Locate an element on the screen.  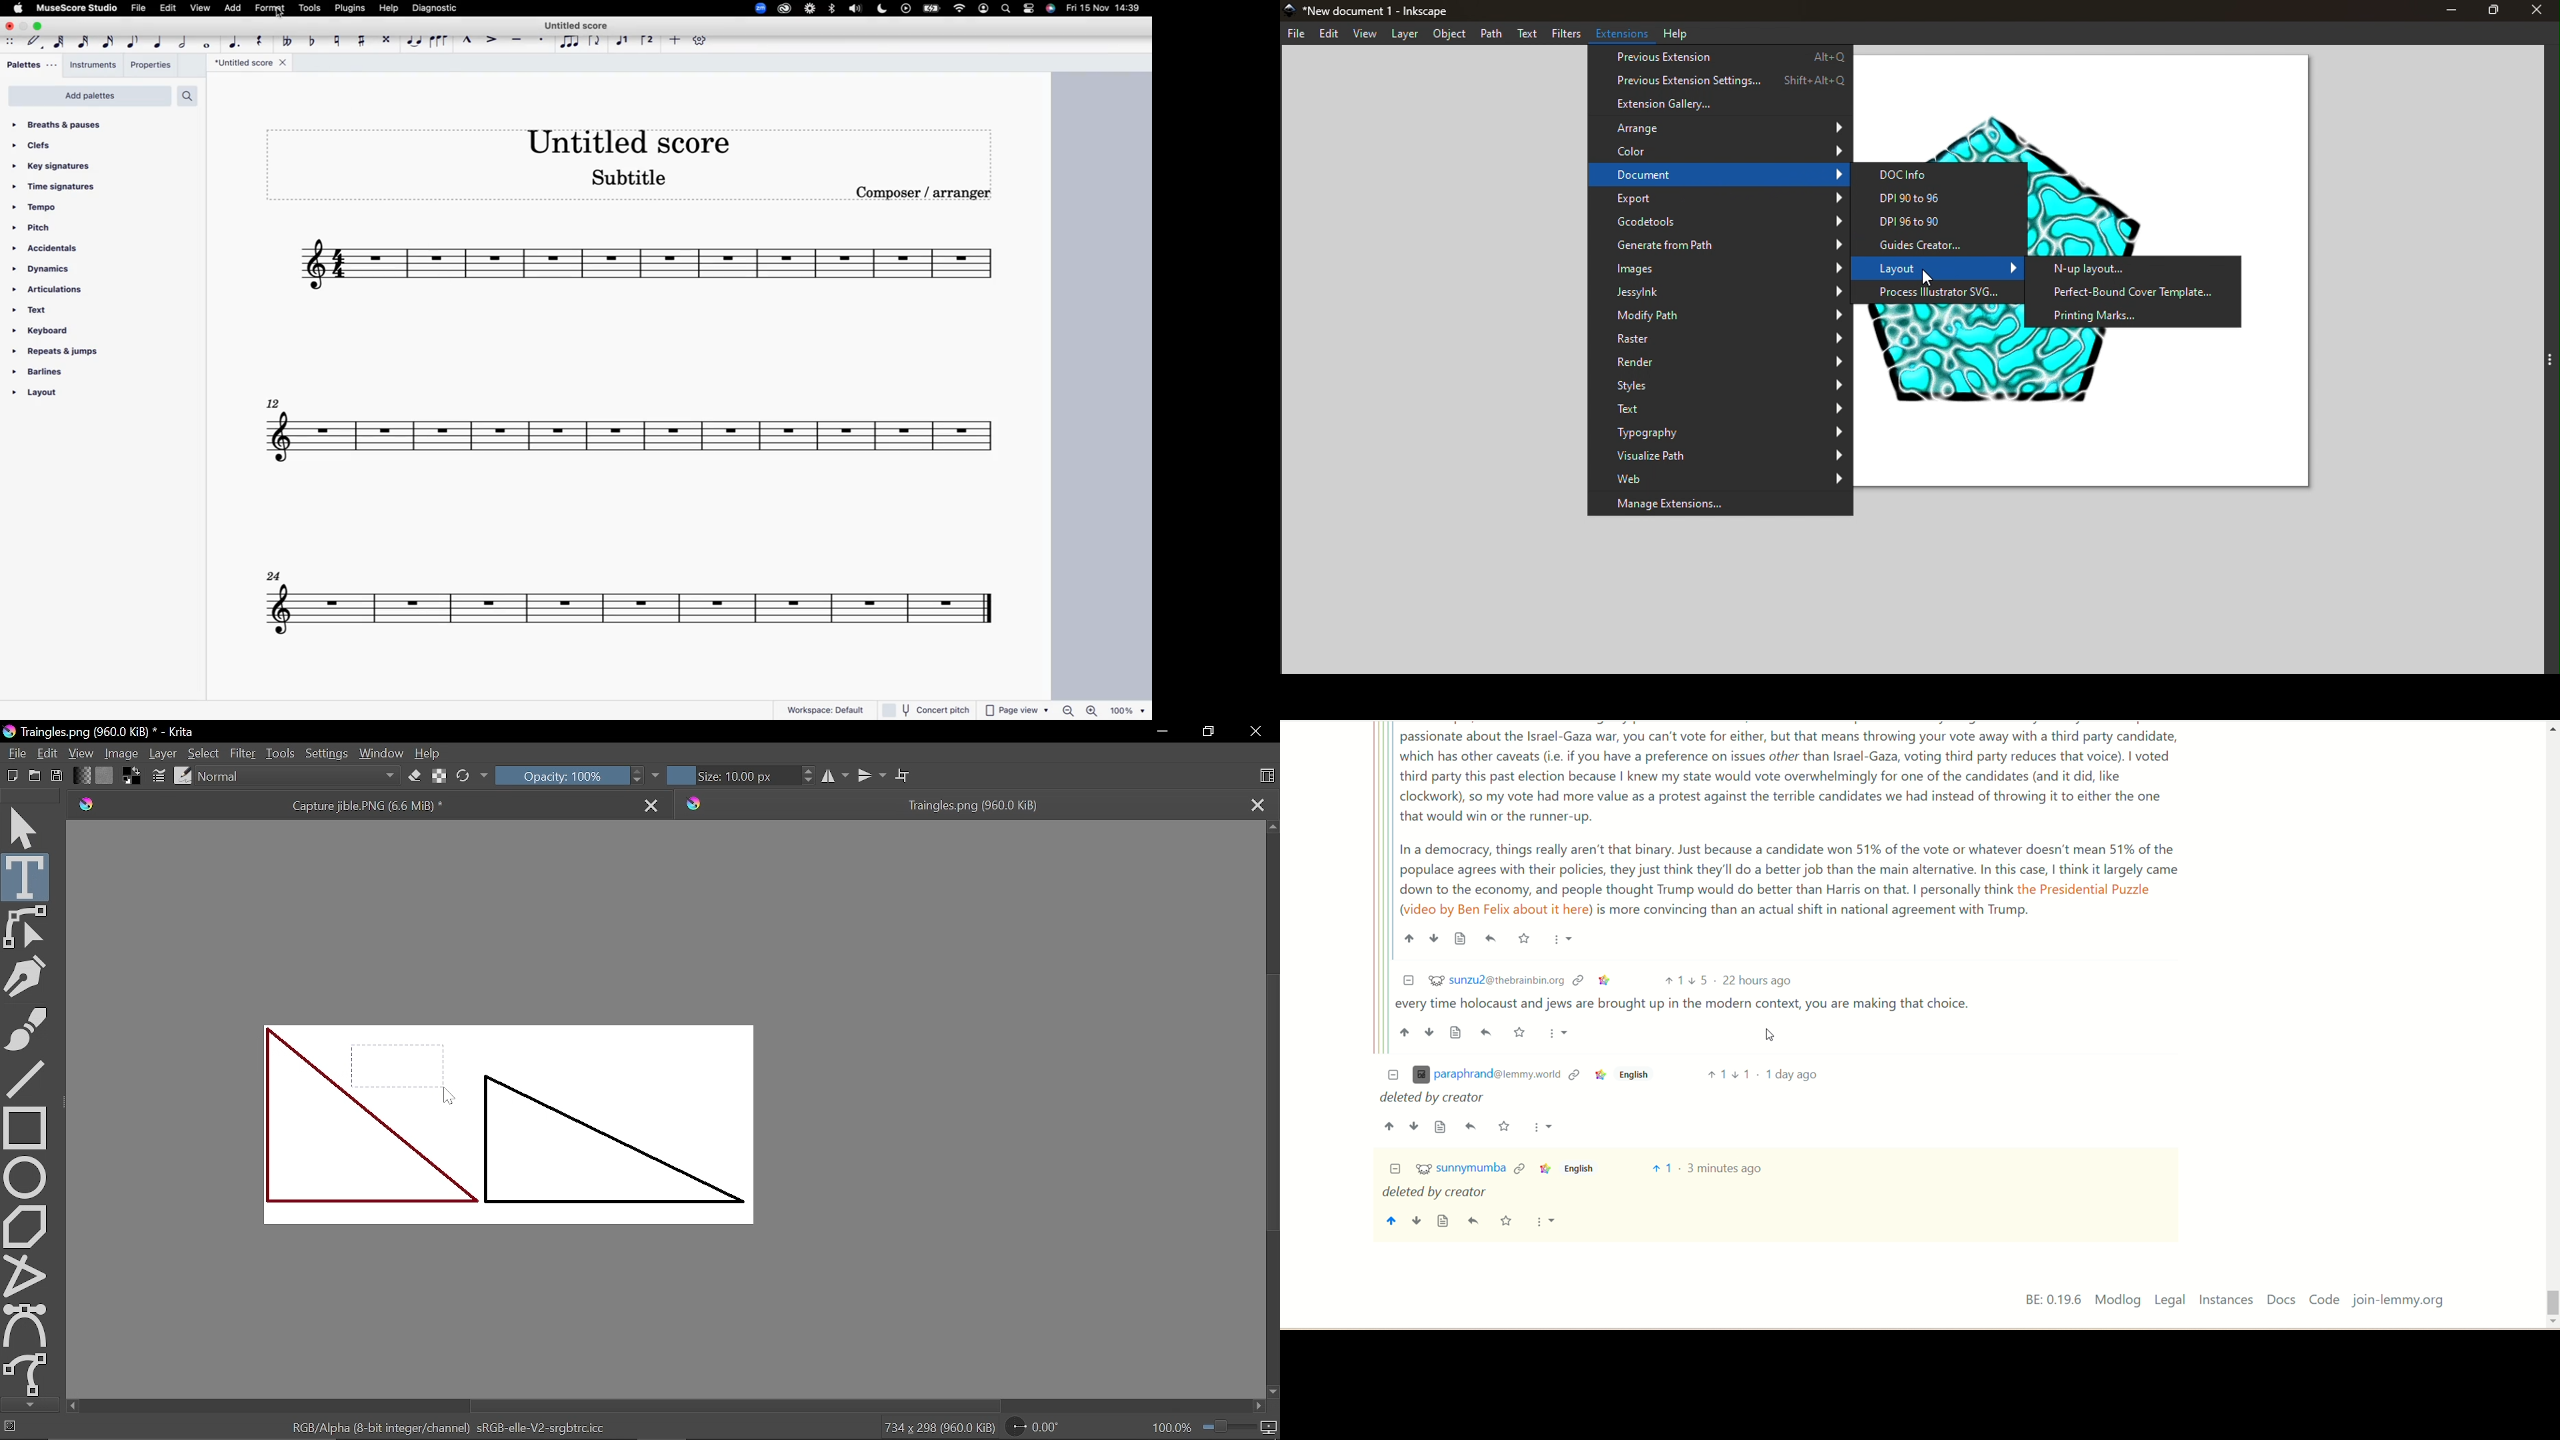
cursor is located at coordinates (1925, 279).